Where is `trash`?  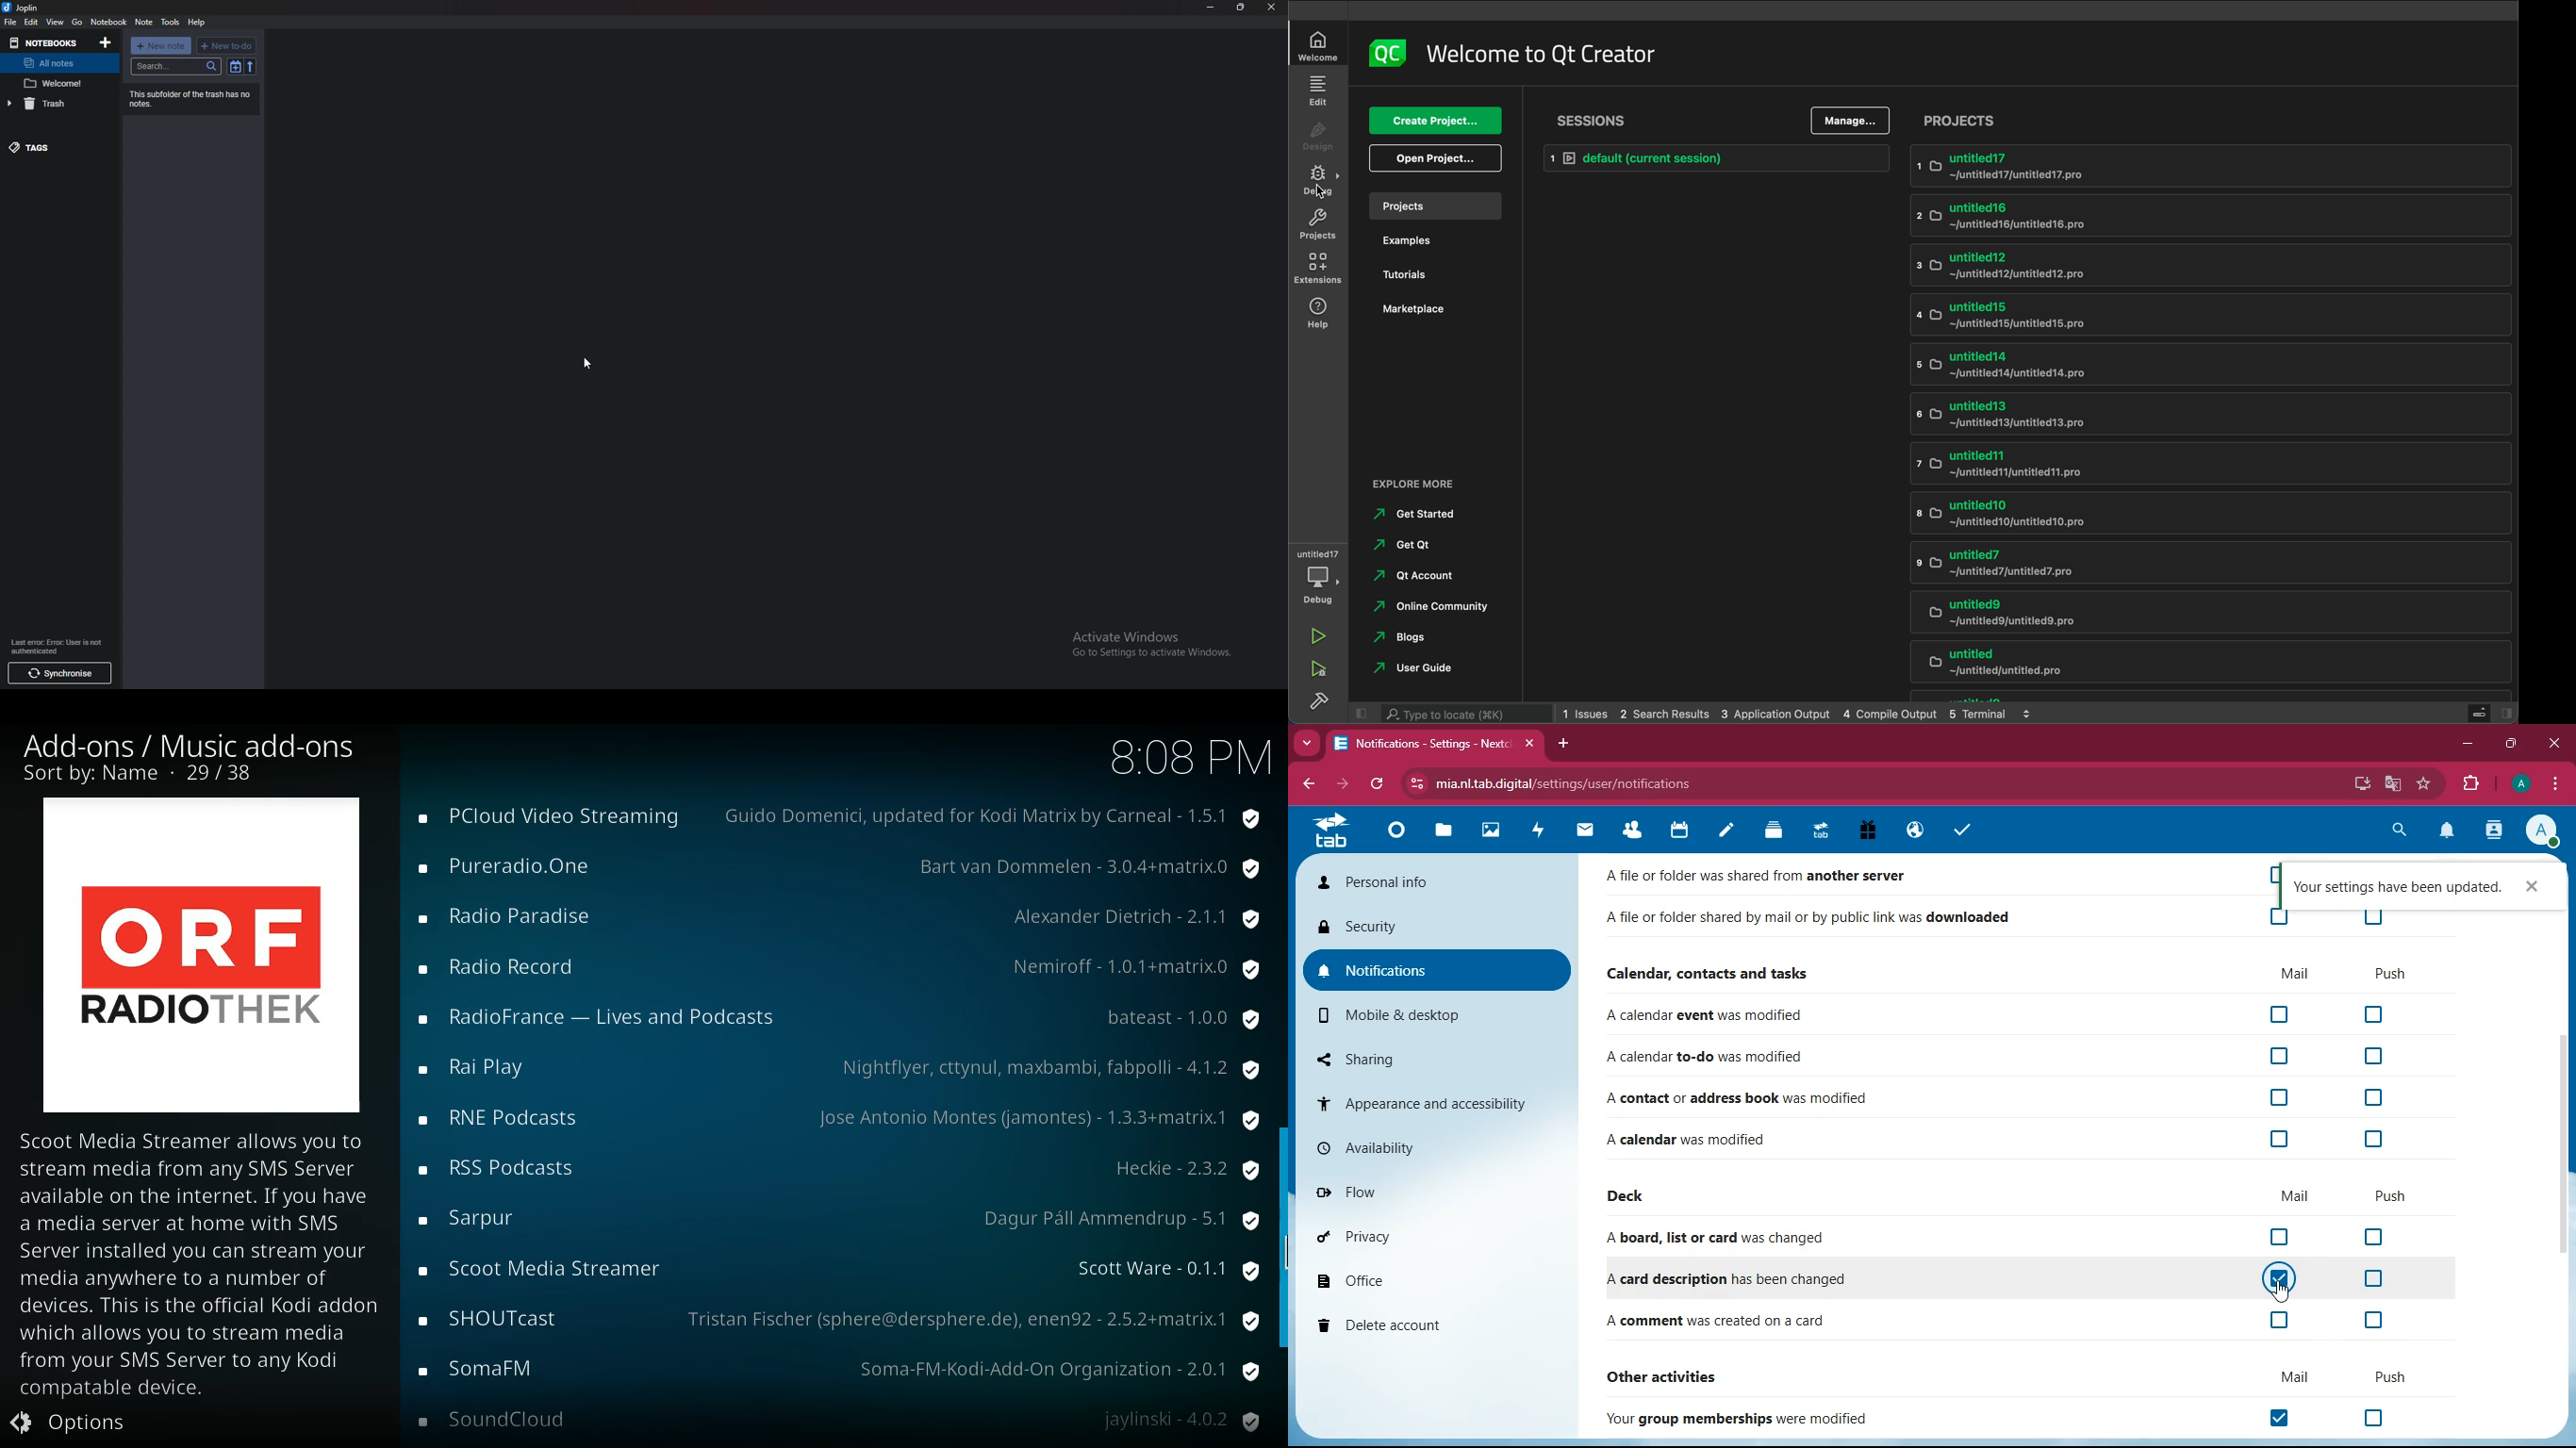
trash is located at coordinates (54, 103).